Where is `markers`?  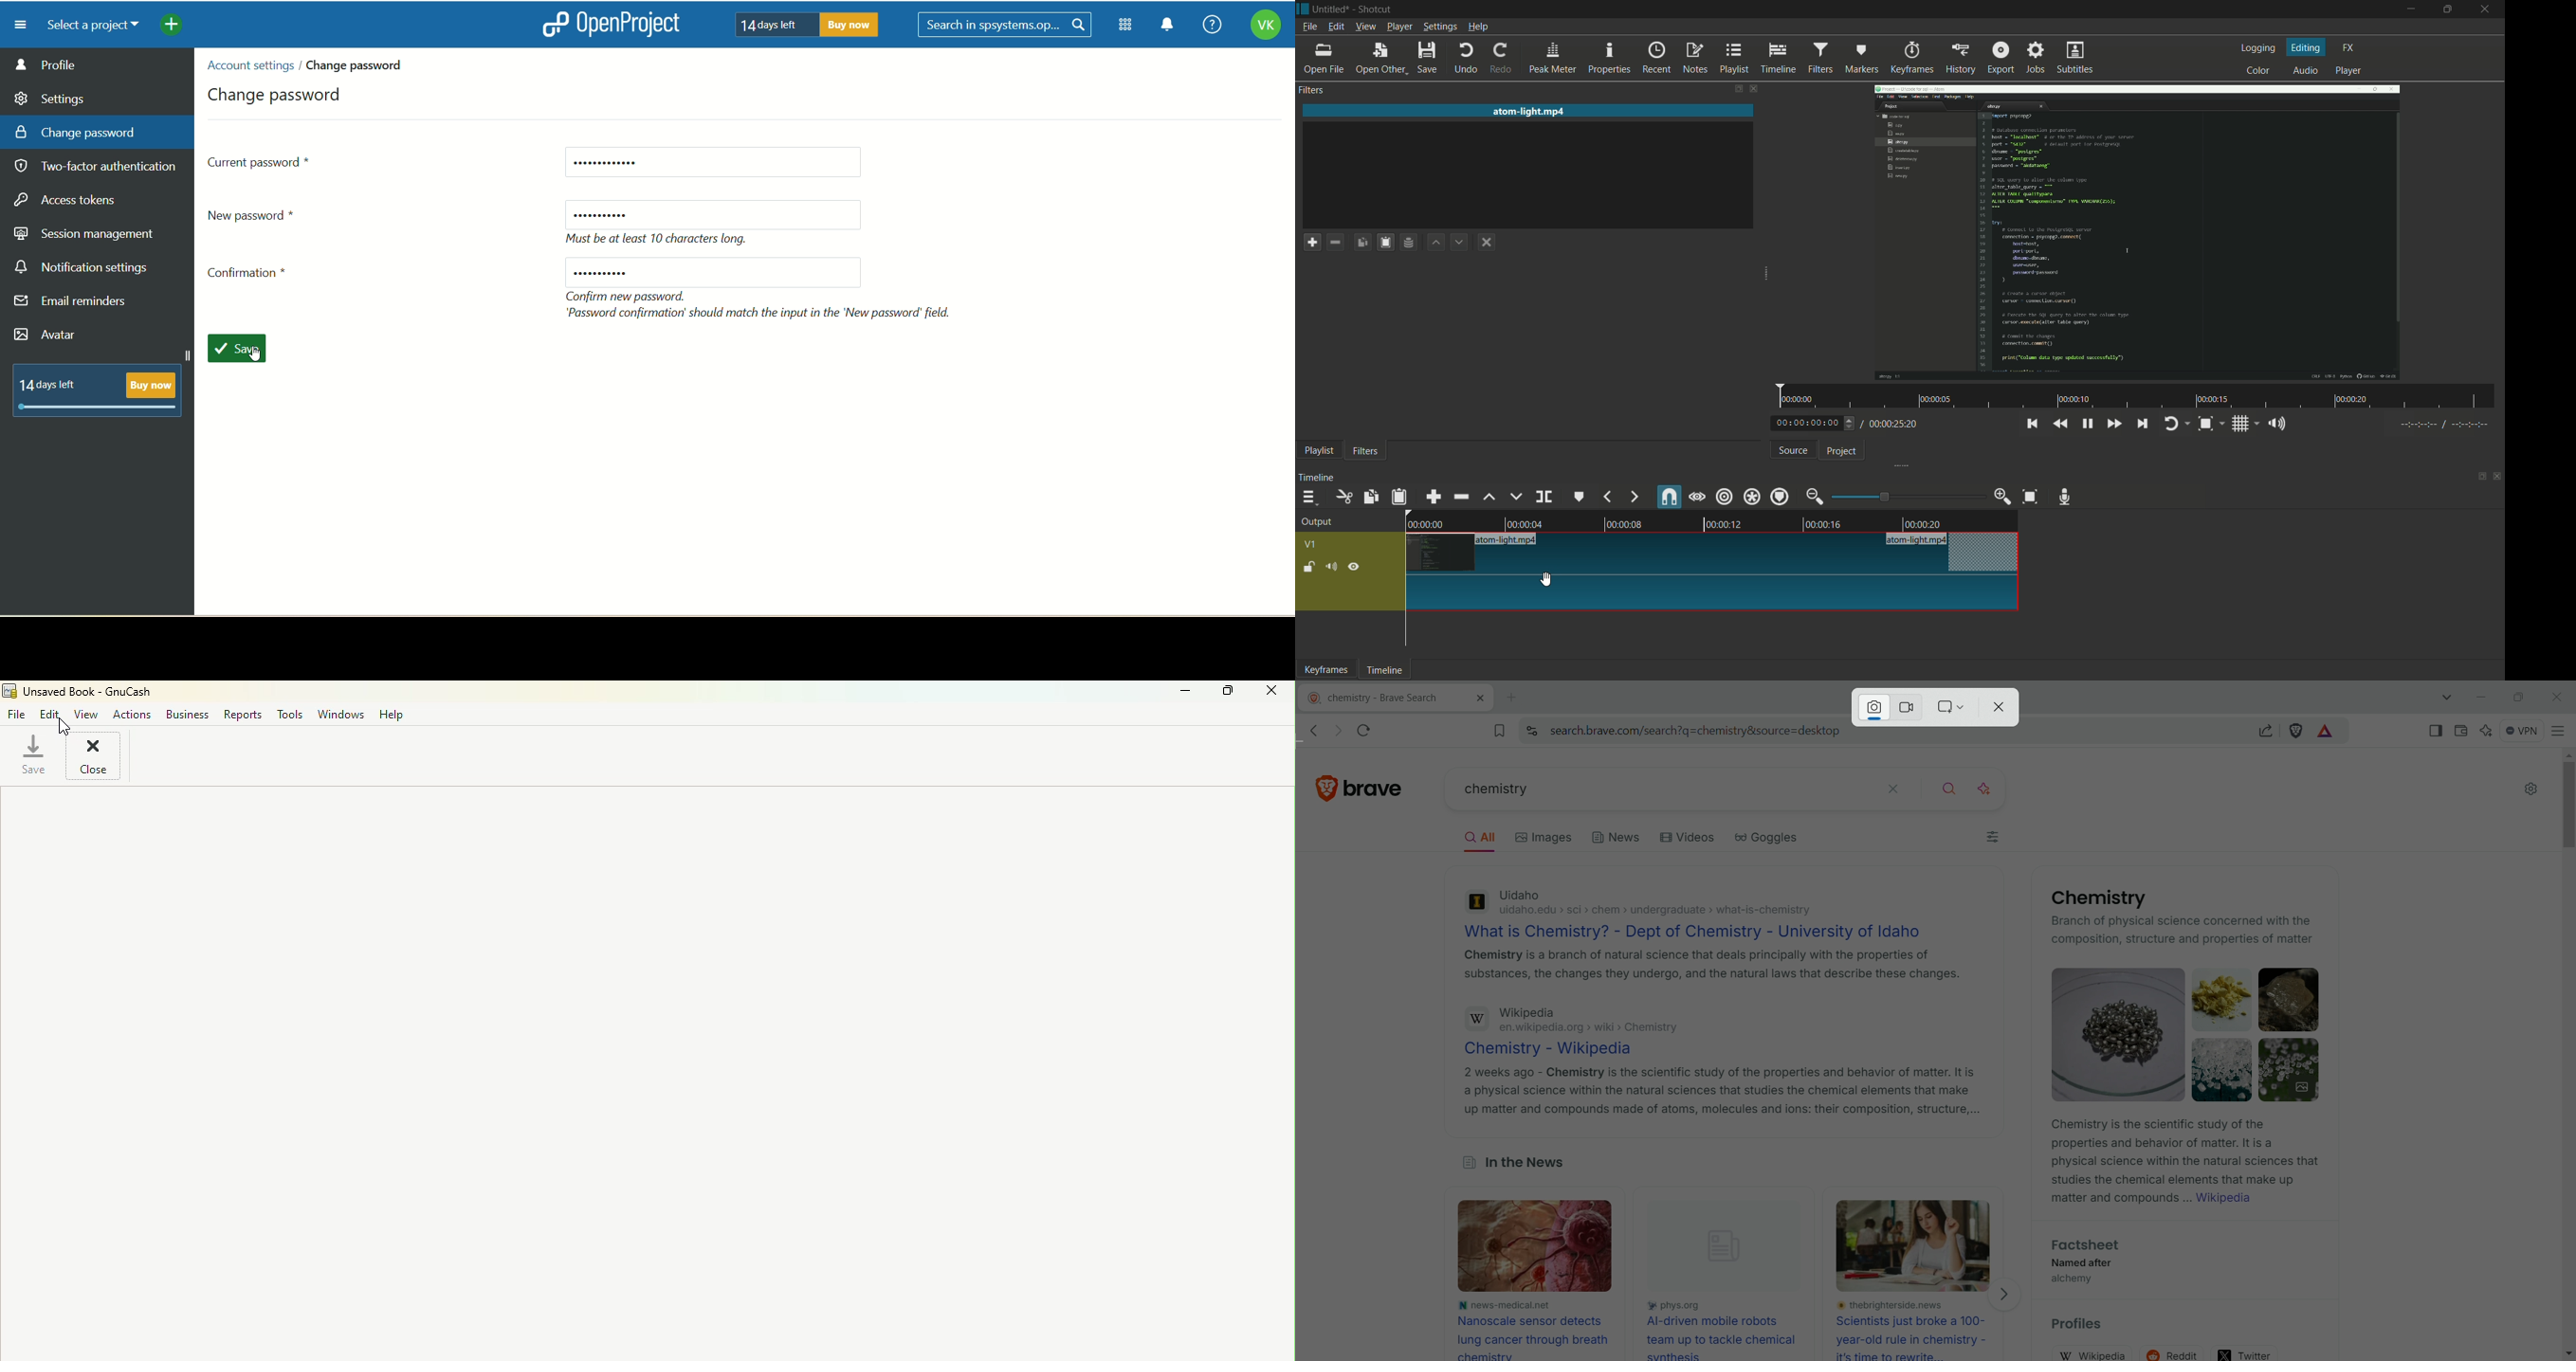 markers is located at coordinates (1862, 57).